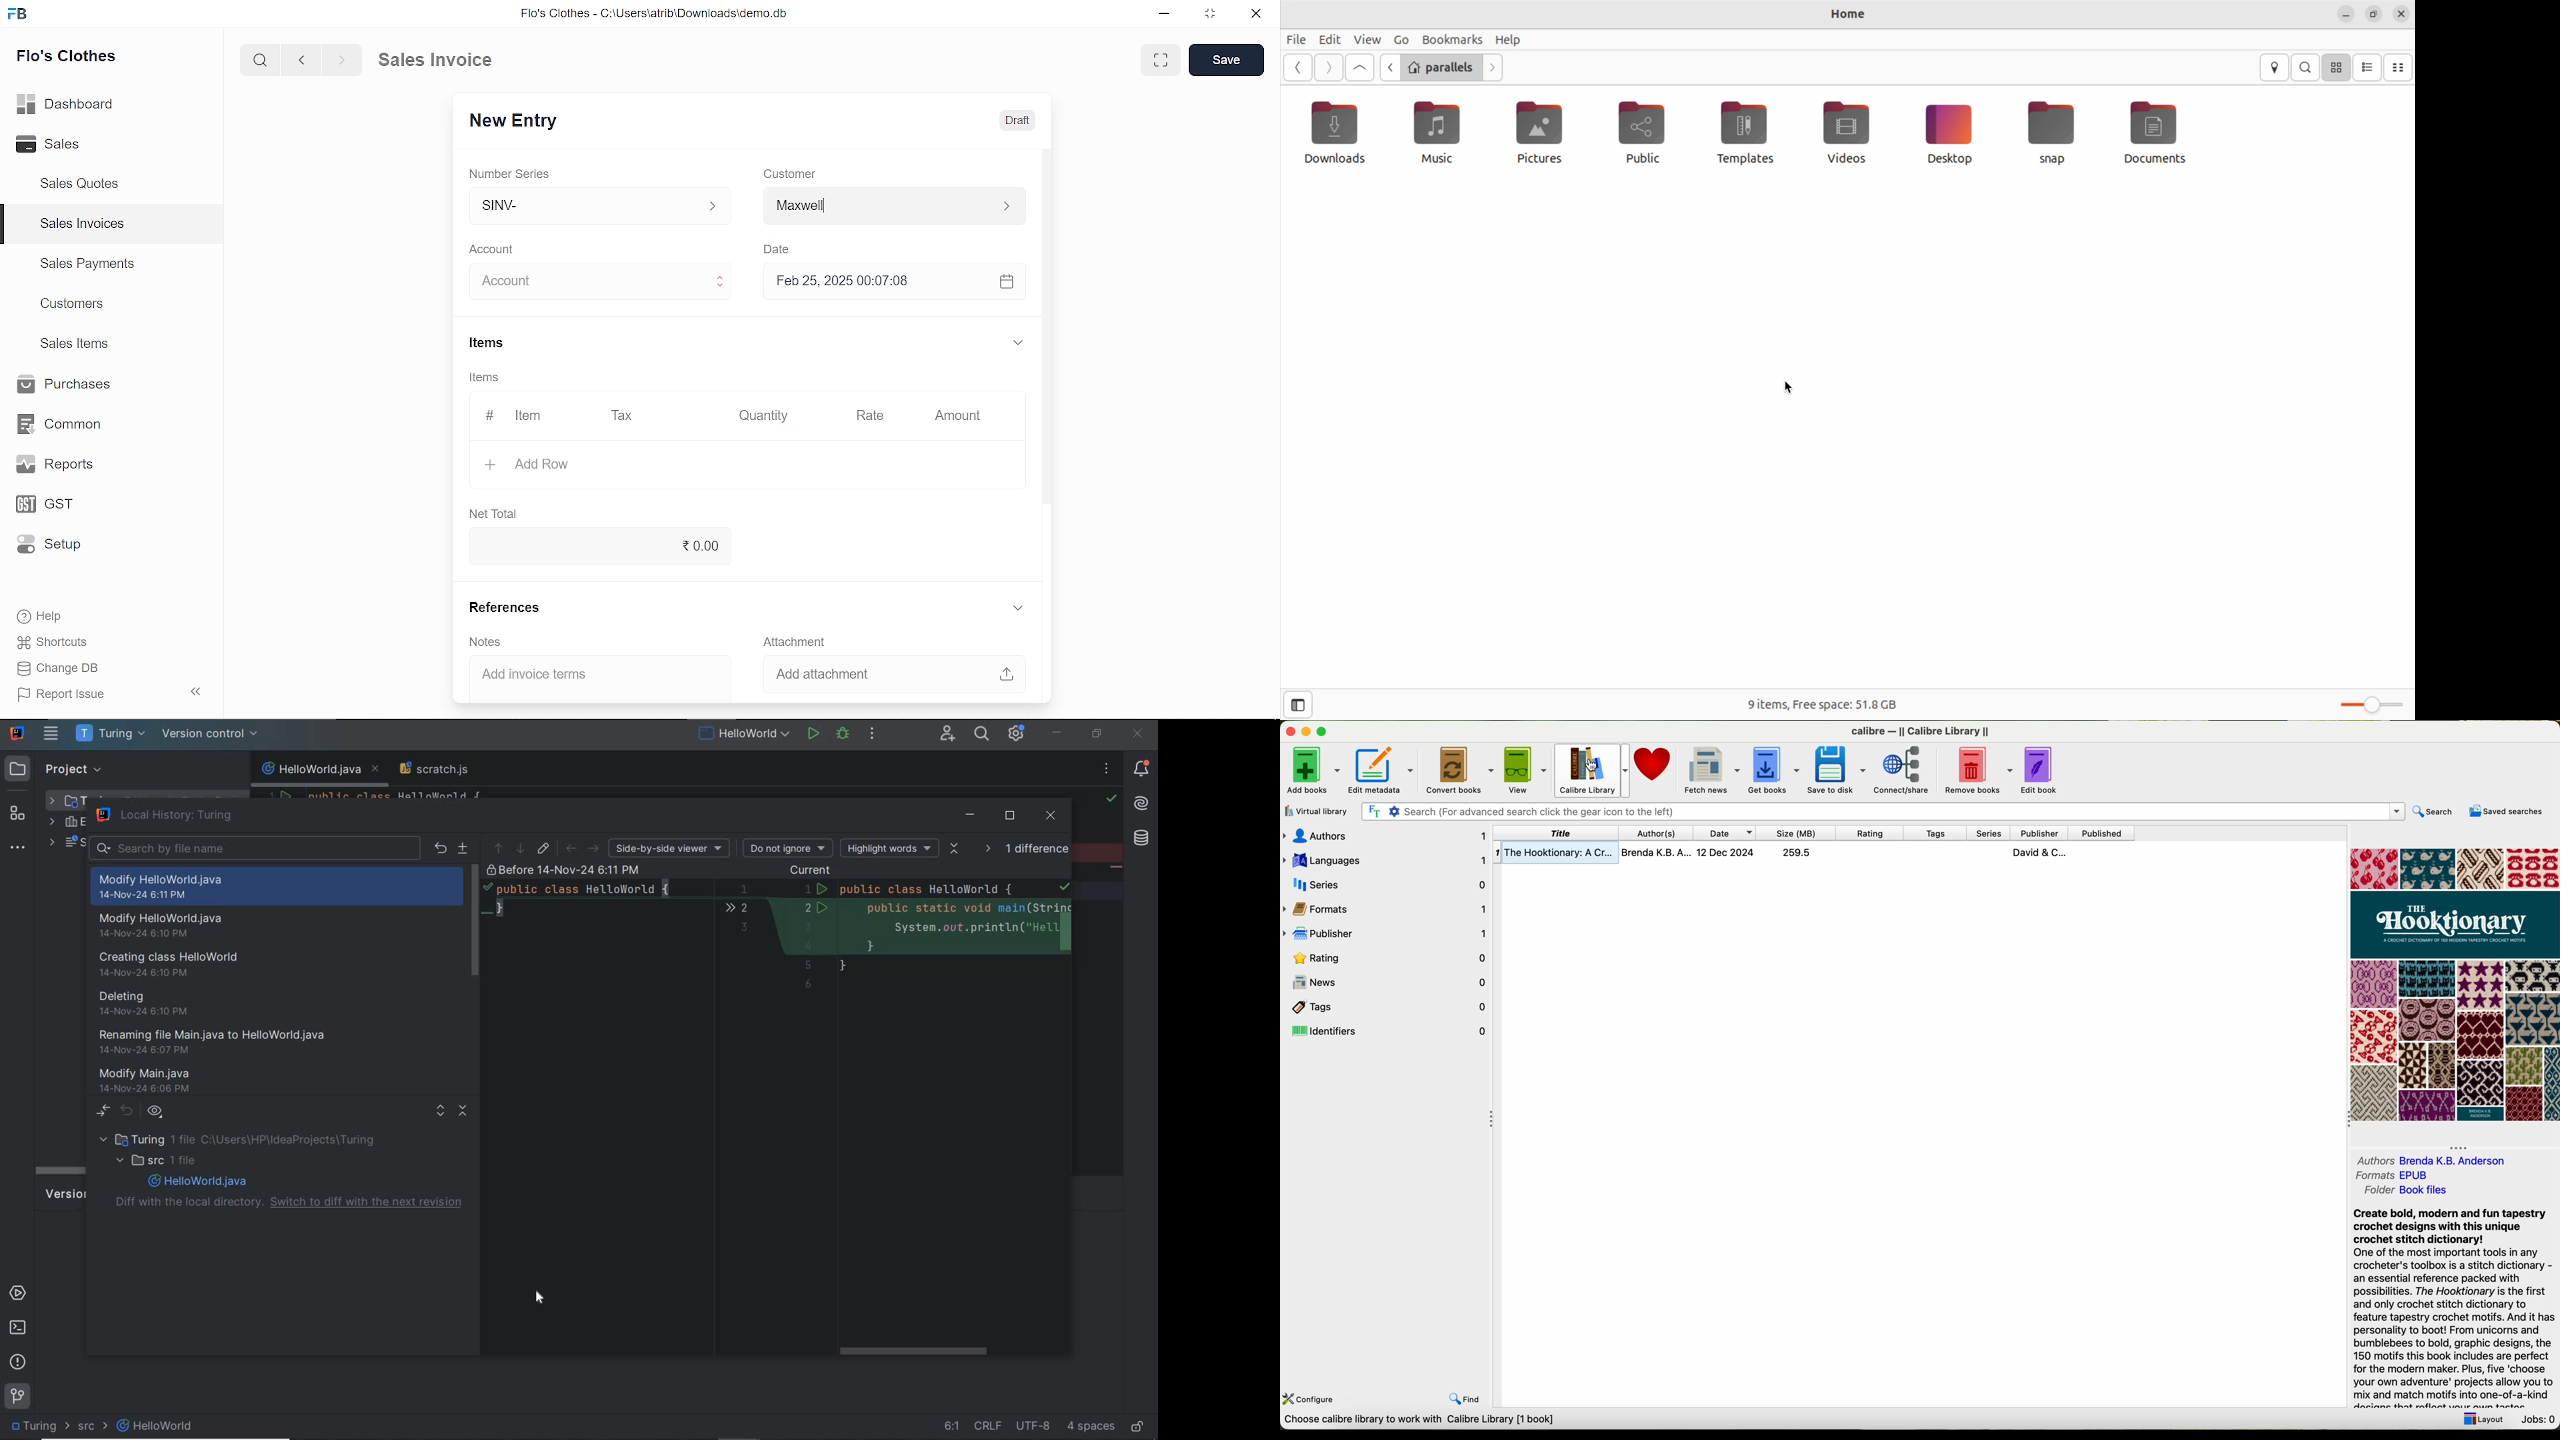 The width and height of the screenshot is (2576, 1456). Describe the element at coordinates (850, 416) in the screenshot. I see `Rate` at that location.